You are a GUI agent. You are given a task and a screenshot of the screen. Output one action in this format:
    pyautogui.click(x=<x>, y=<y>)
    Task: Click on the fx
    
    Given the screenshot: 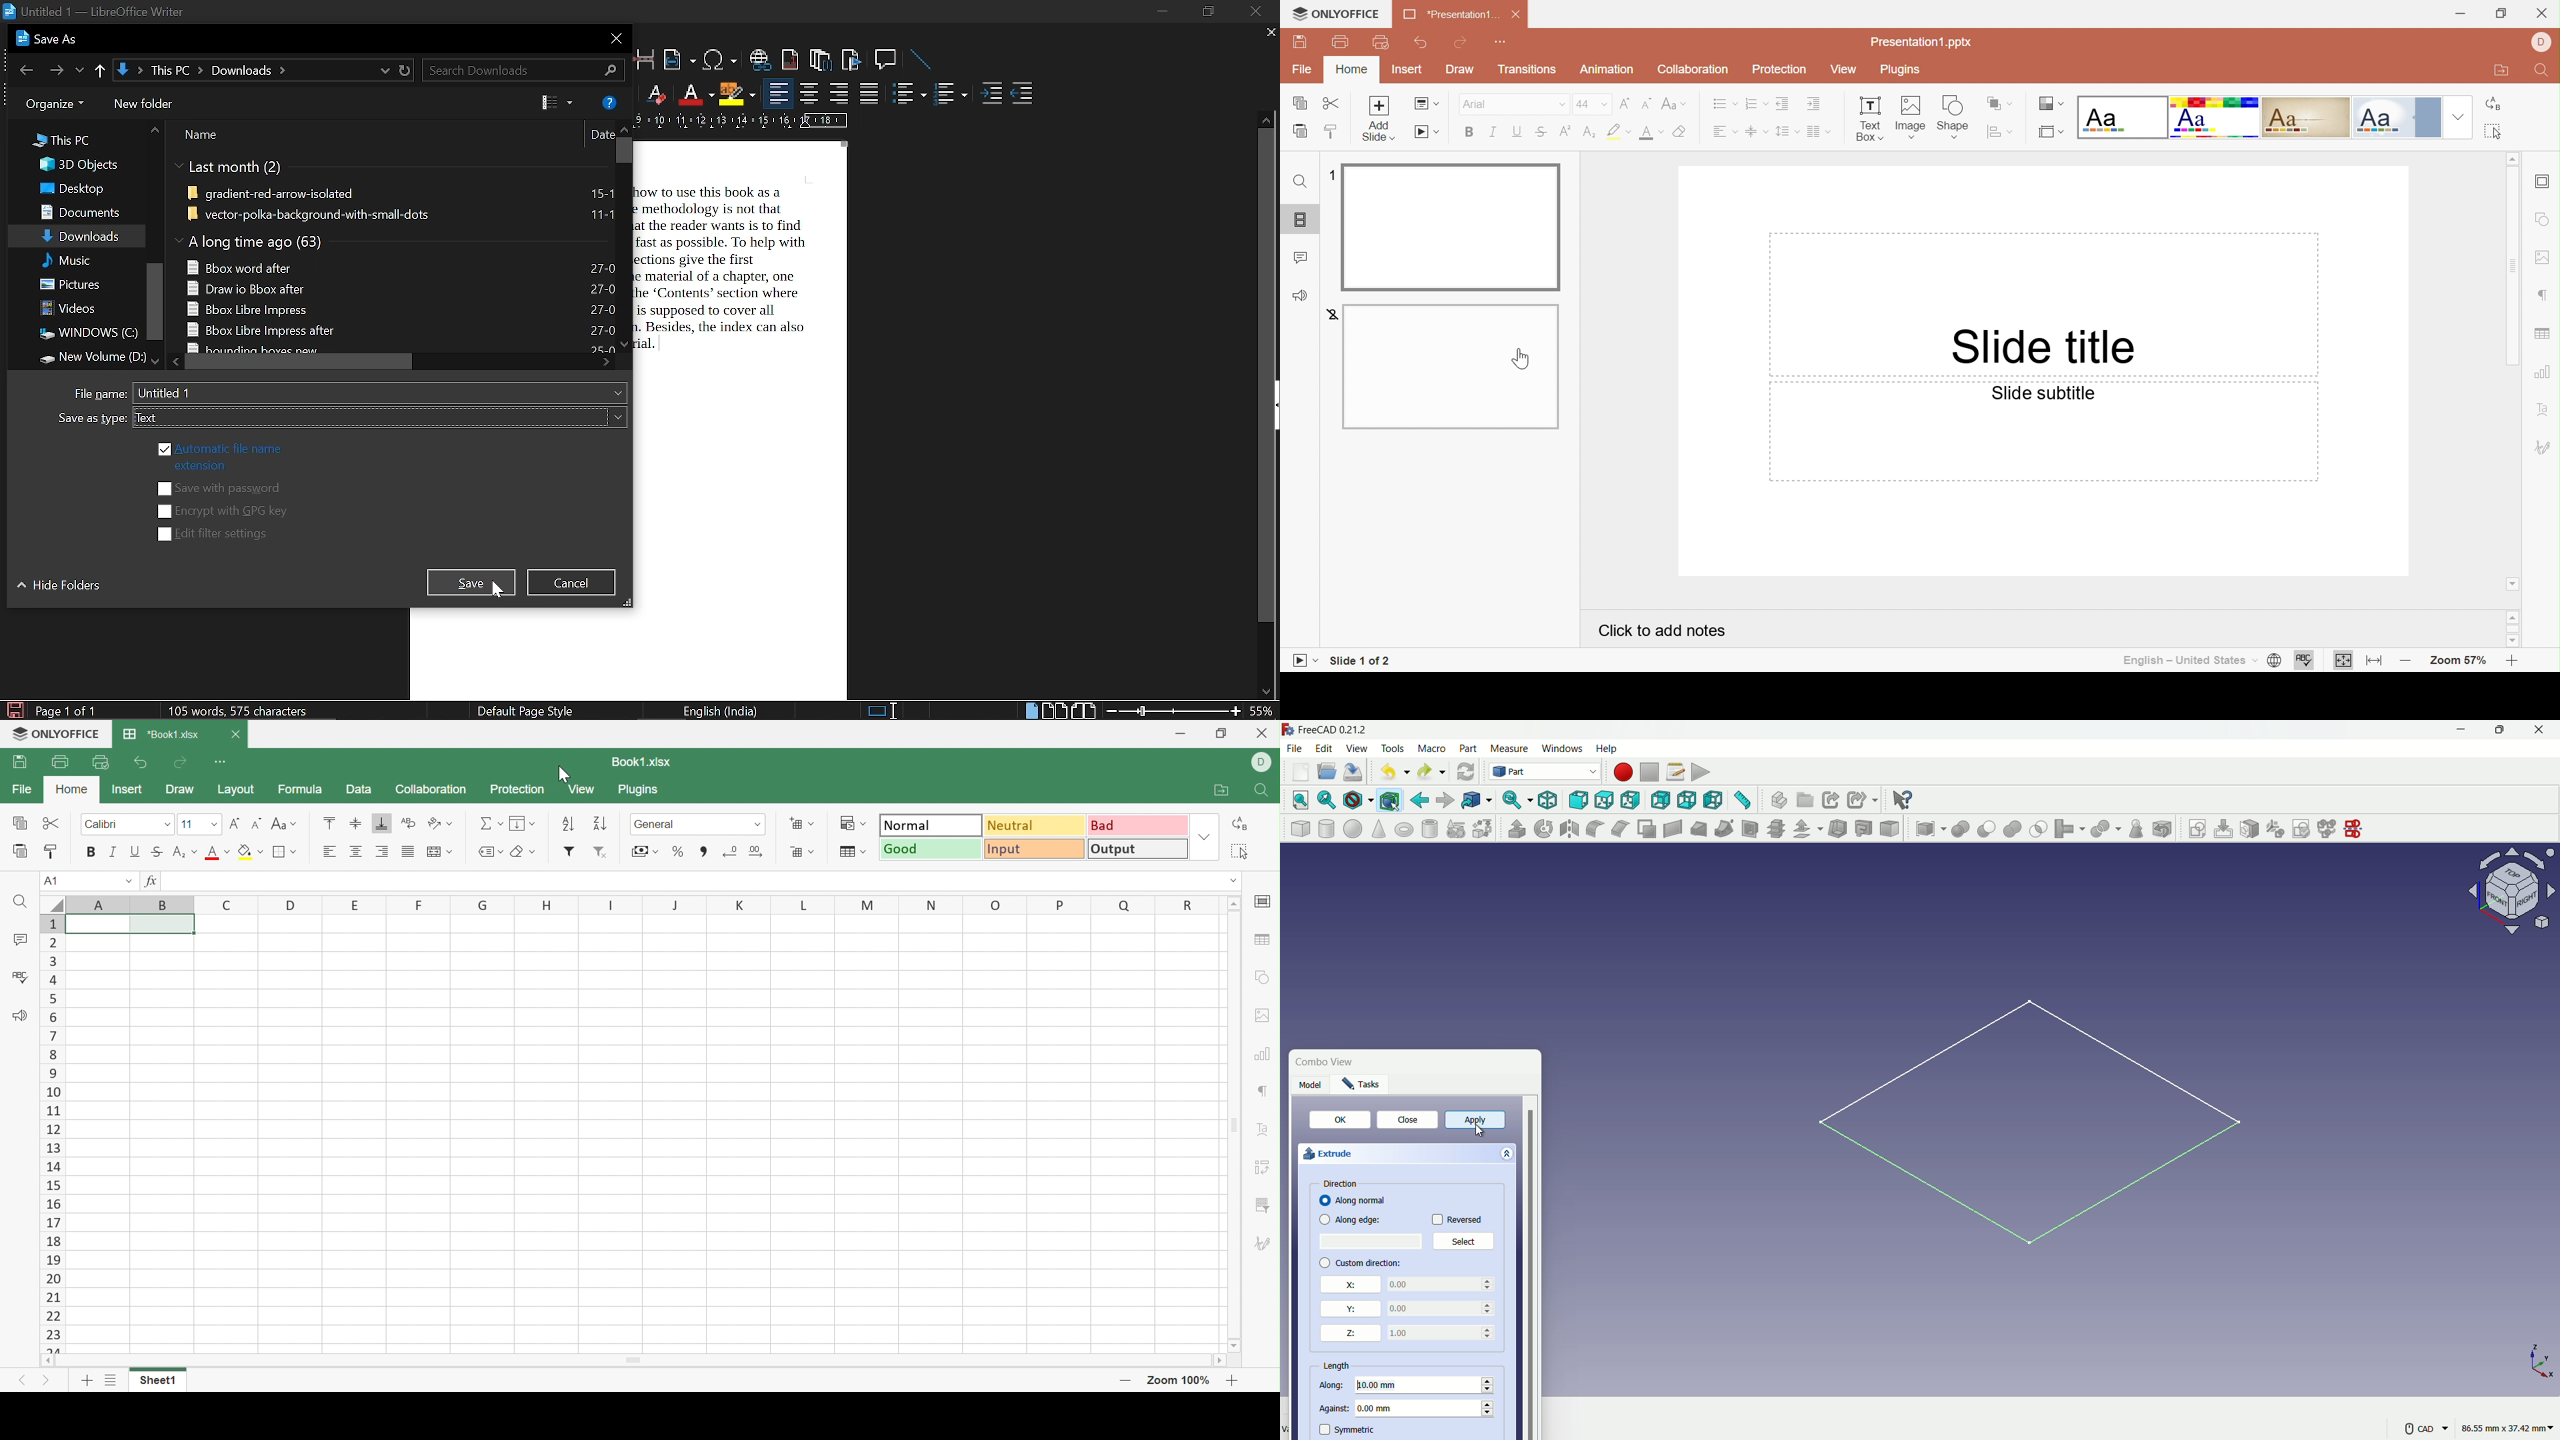 What is the action you would take?
    pyautogui.click(x=155, y=880)
    